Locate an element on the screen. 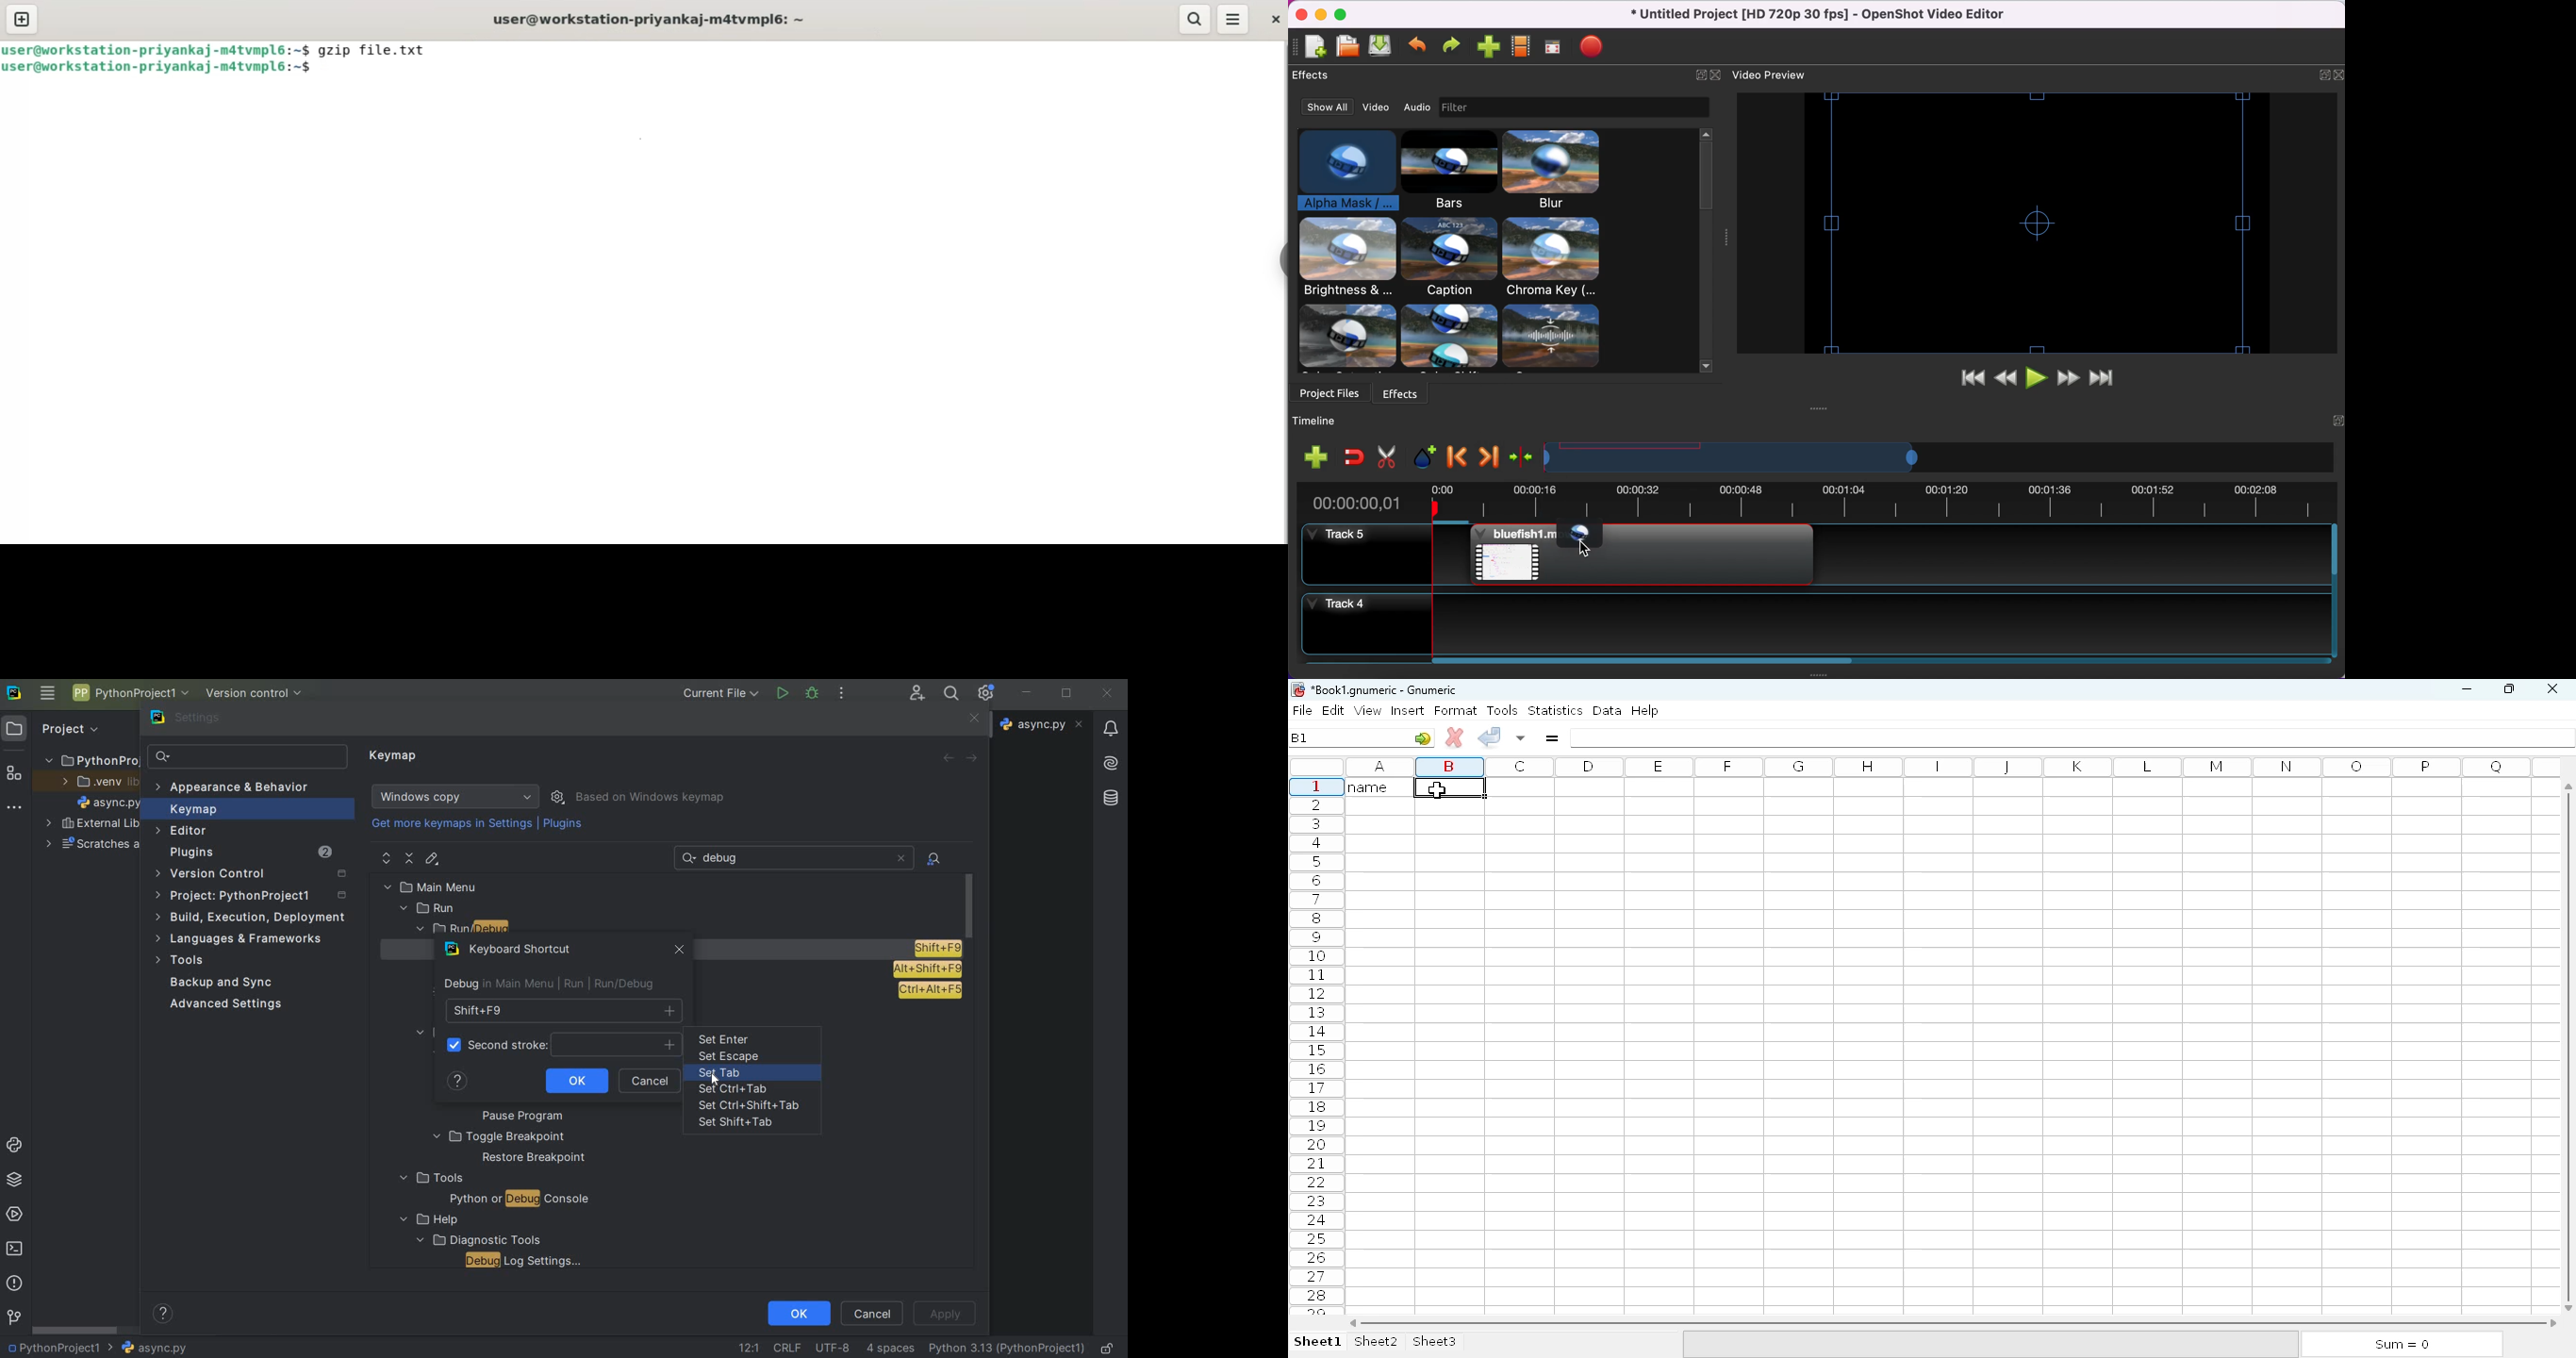 The height and width of the screenshot is (1372, 2576). set shift+tab is located at coordinates (737, 1124).